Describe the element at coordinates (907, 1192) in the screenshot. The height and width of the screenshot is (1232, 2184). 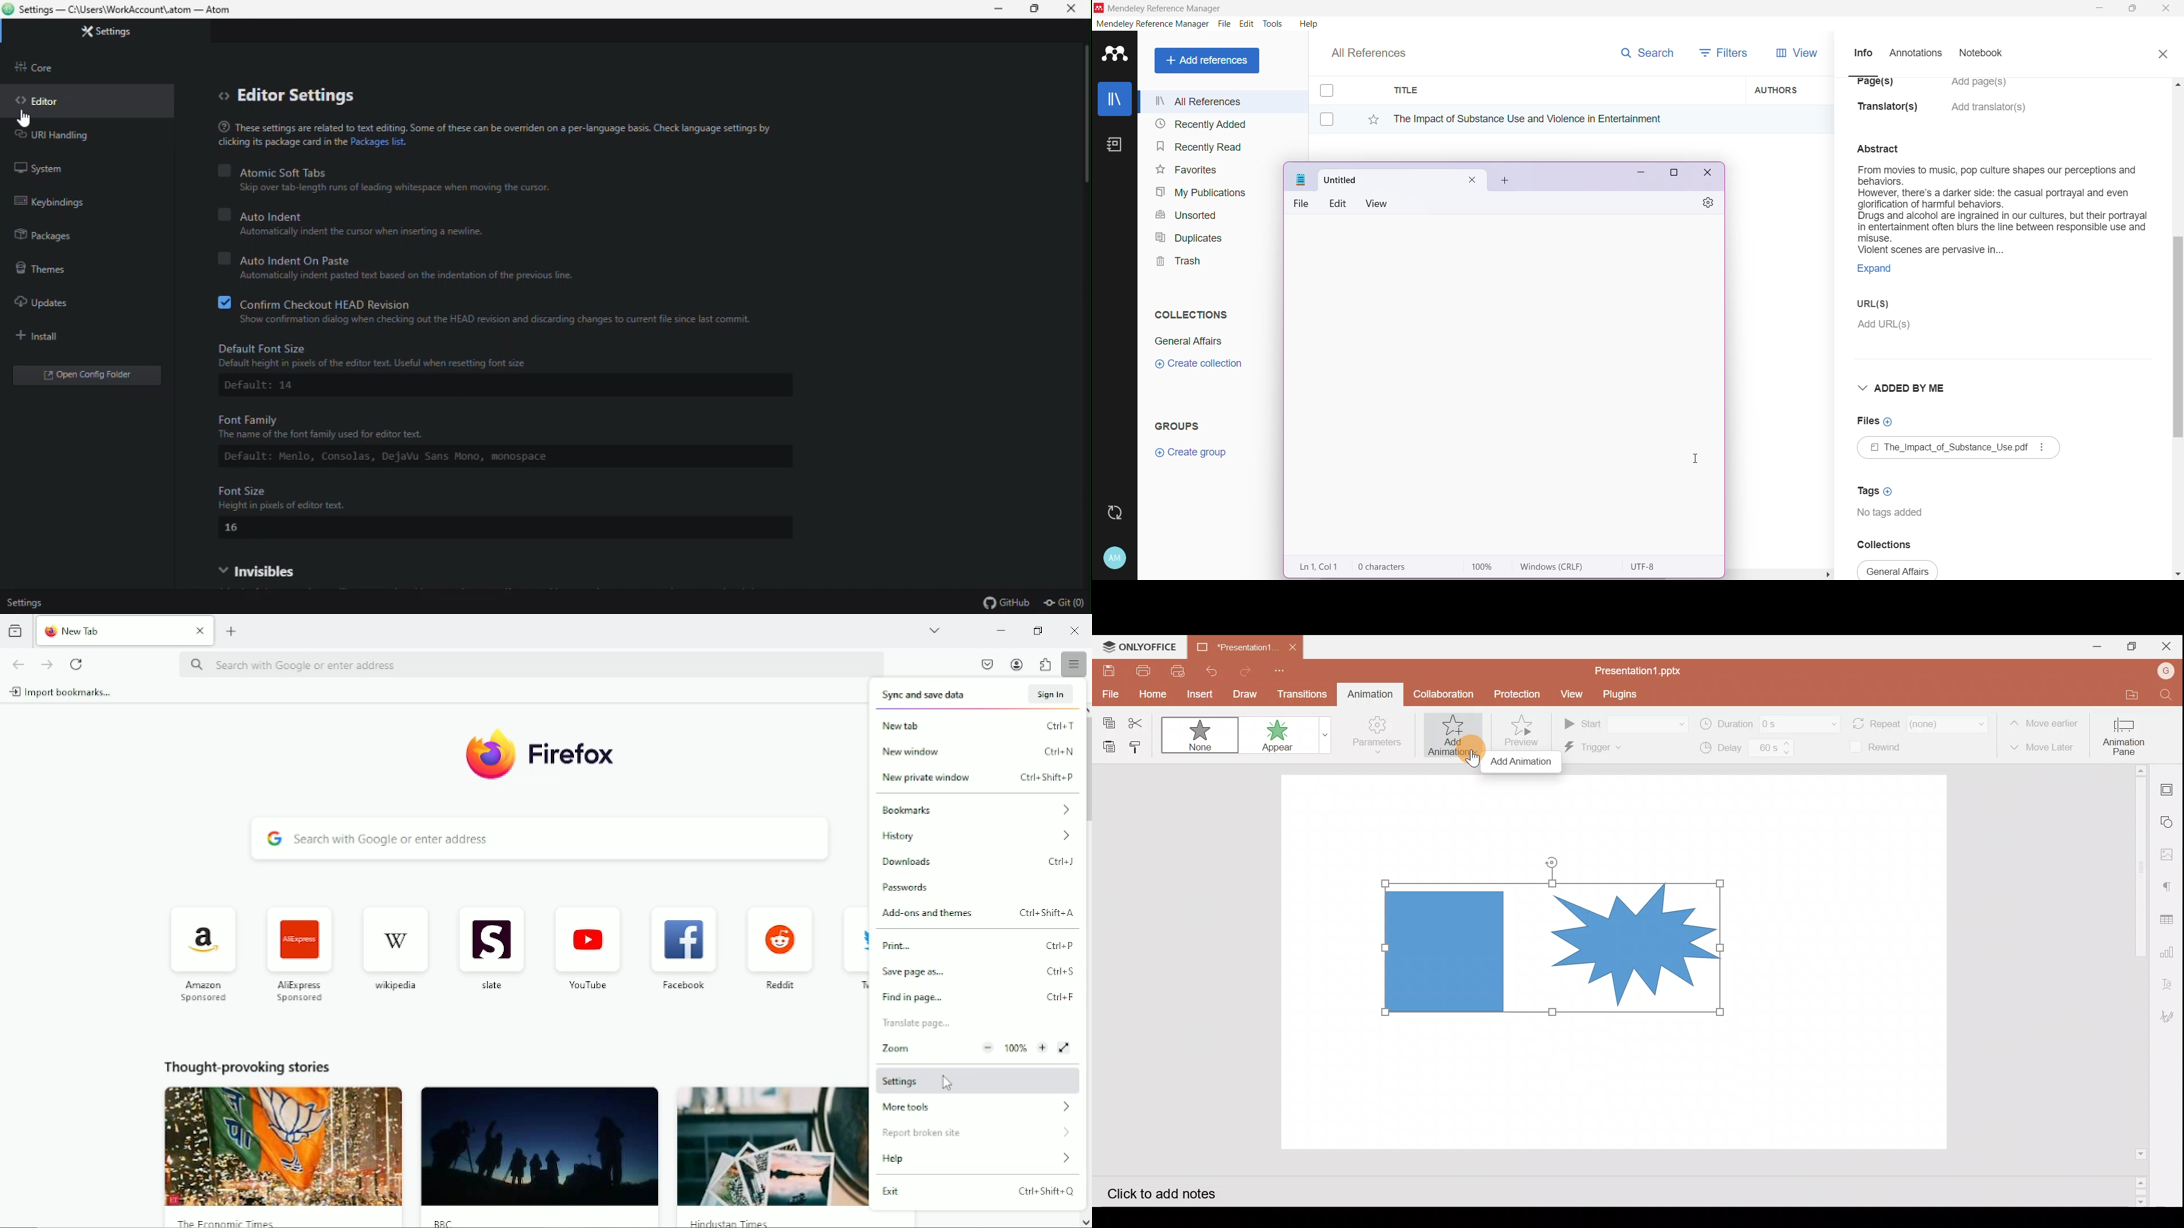
I see `exit` at that location.